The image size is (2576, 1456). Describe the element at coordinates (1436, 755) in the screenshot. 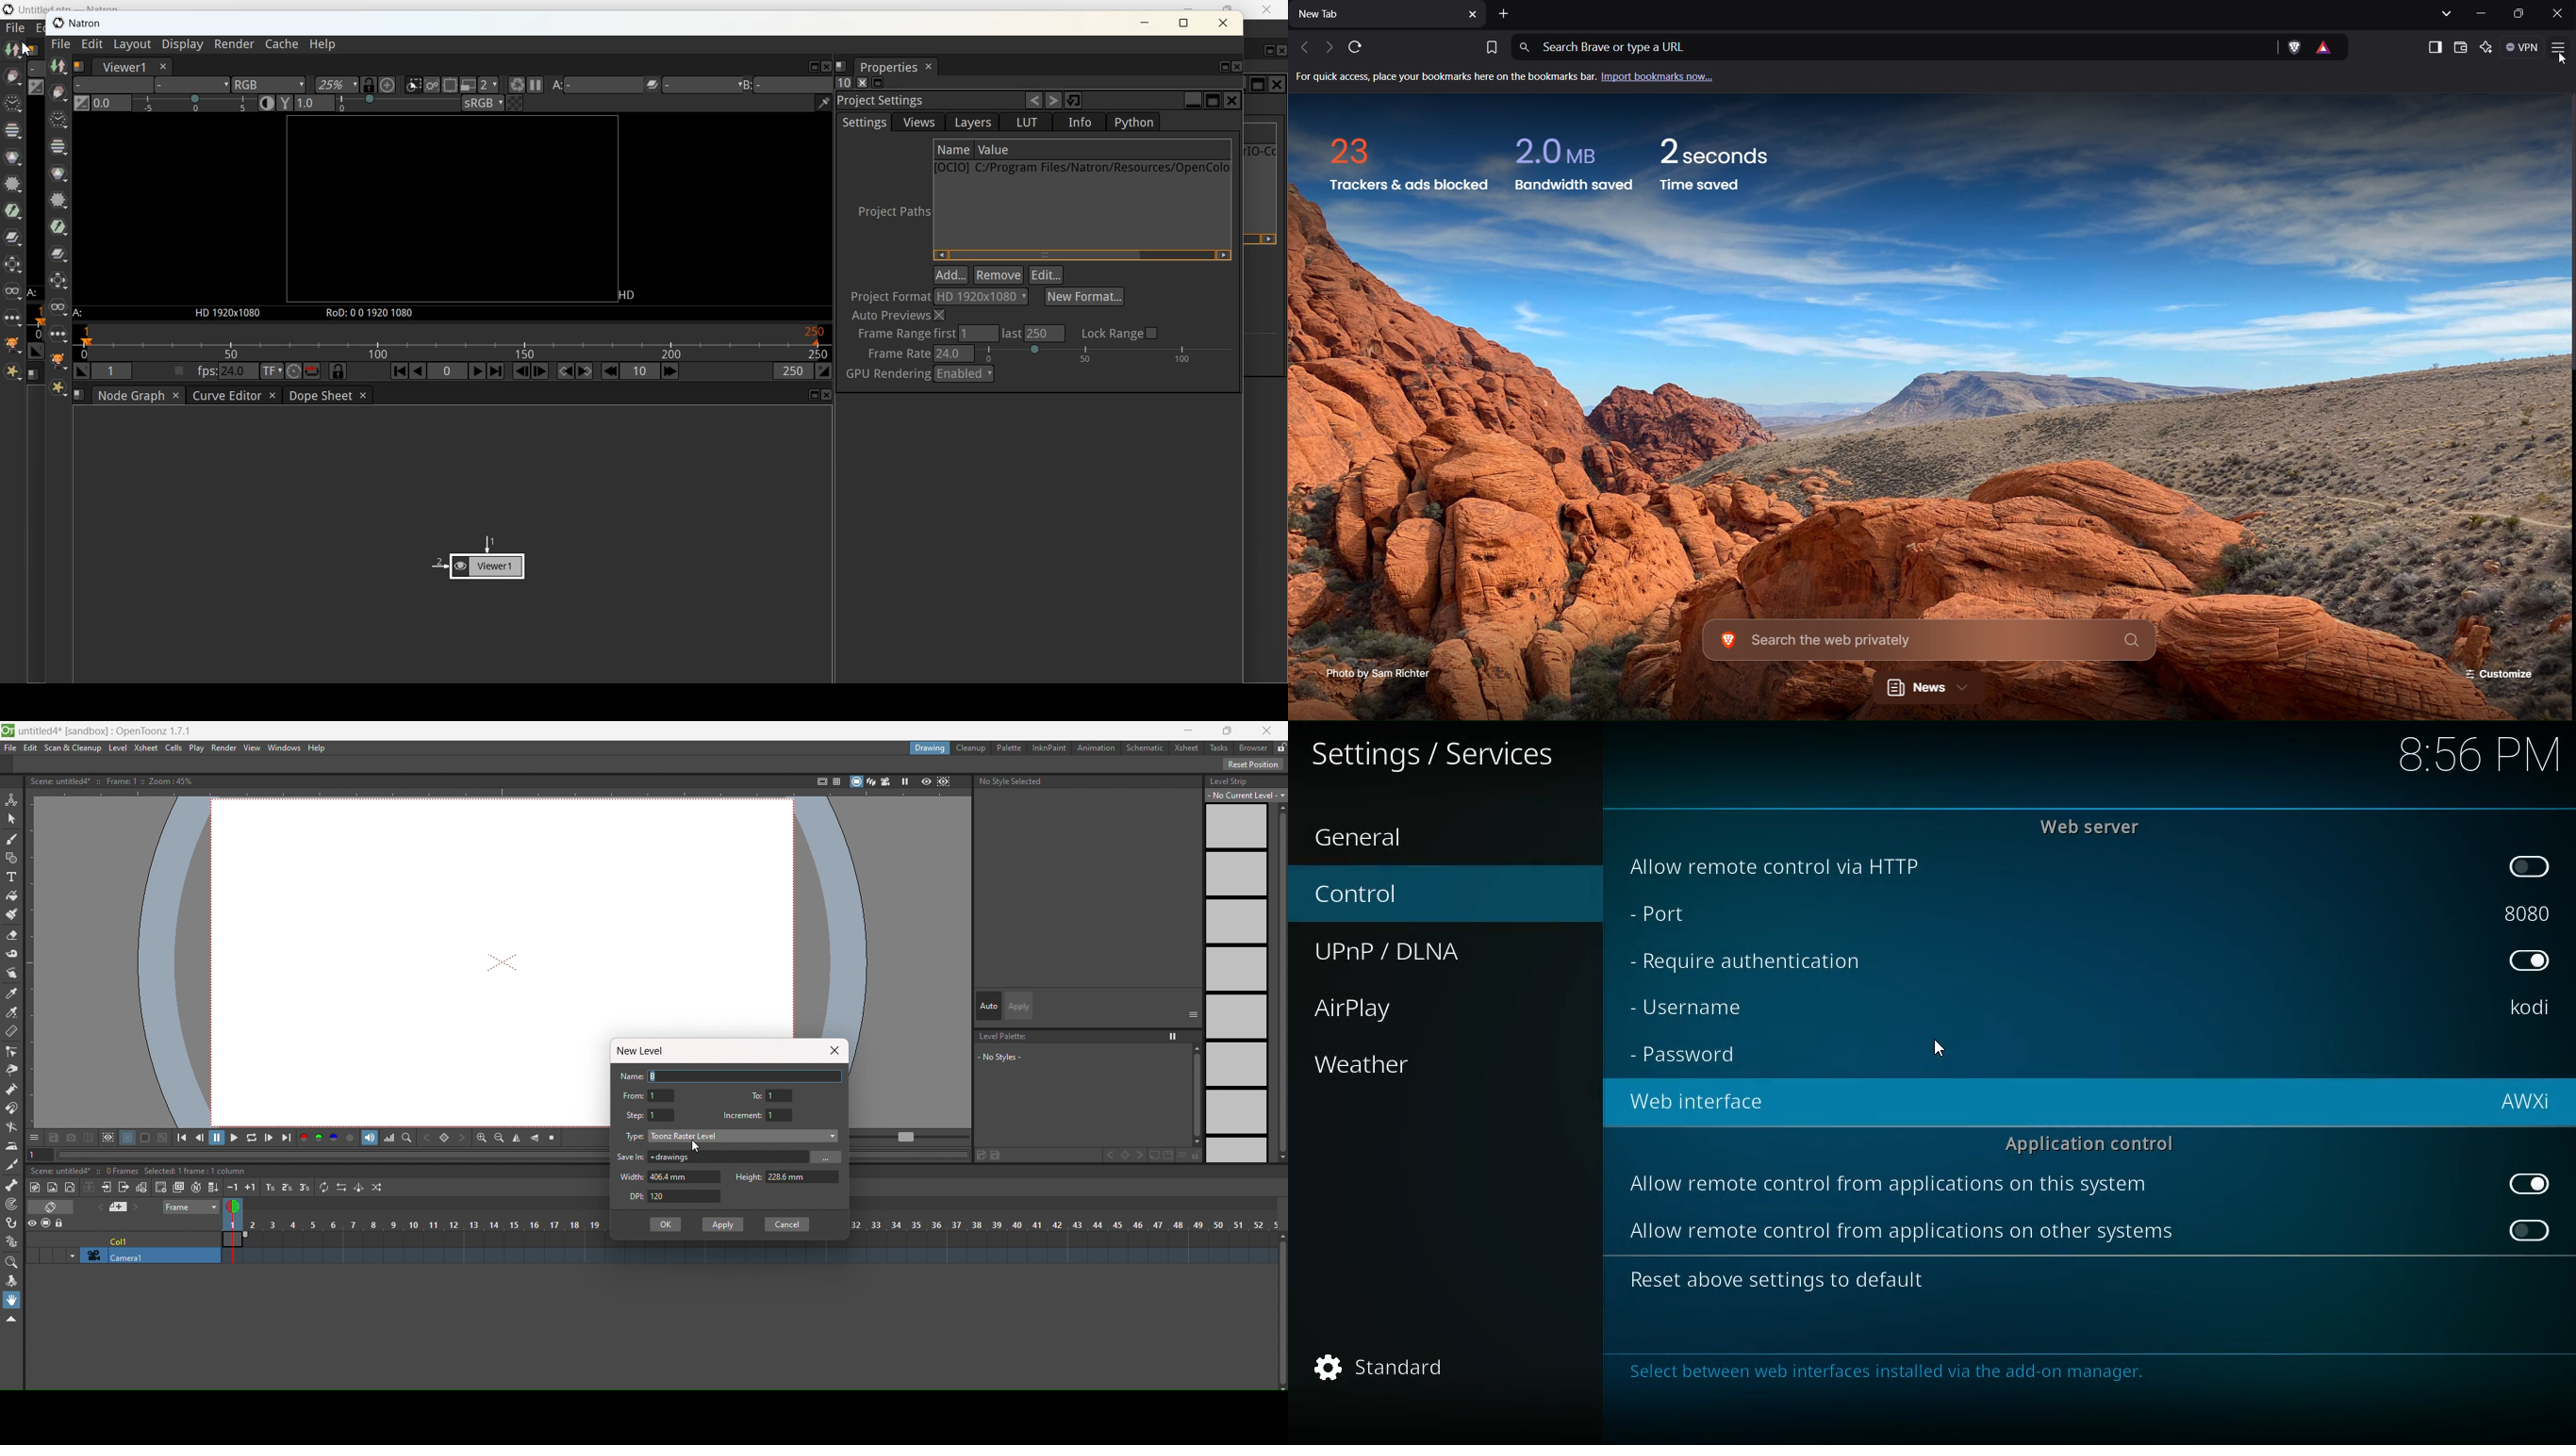

I see `Settings / Services` at that location.